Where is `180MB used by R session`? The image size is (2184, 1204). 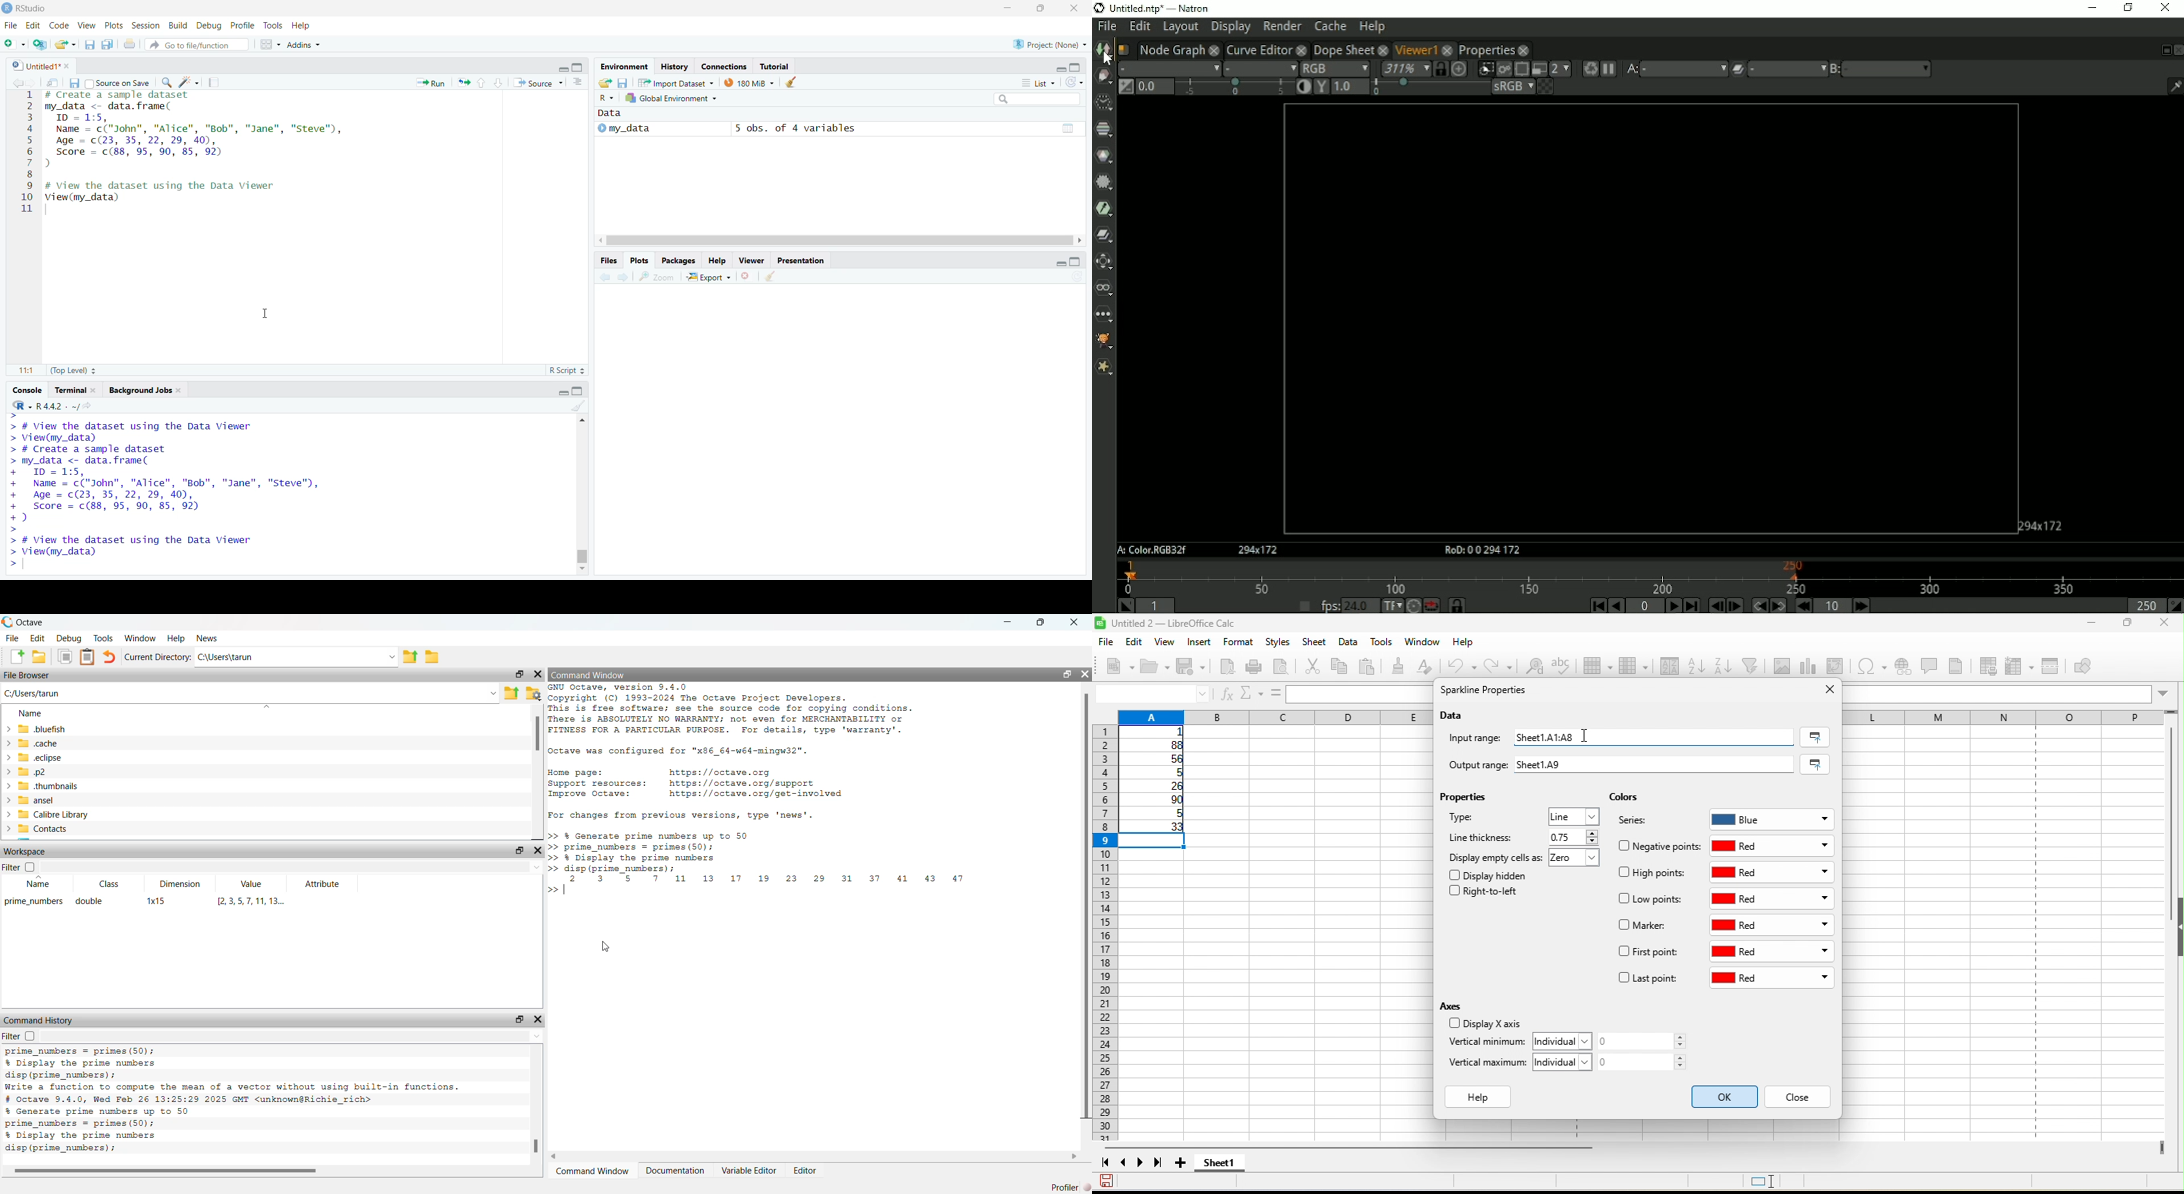
180MB used by R session is located at coordinates (747, 83).